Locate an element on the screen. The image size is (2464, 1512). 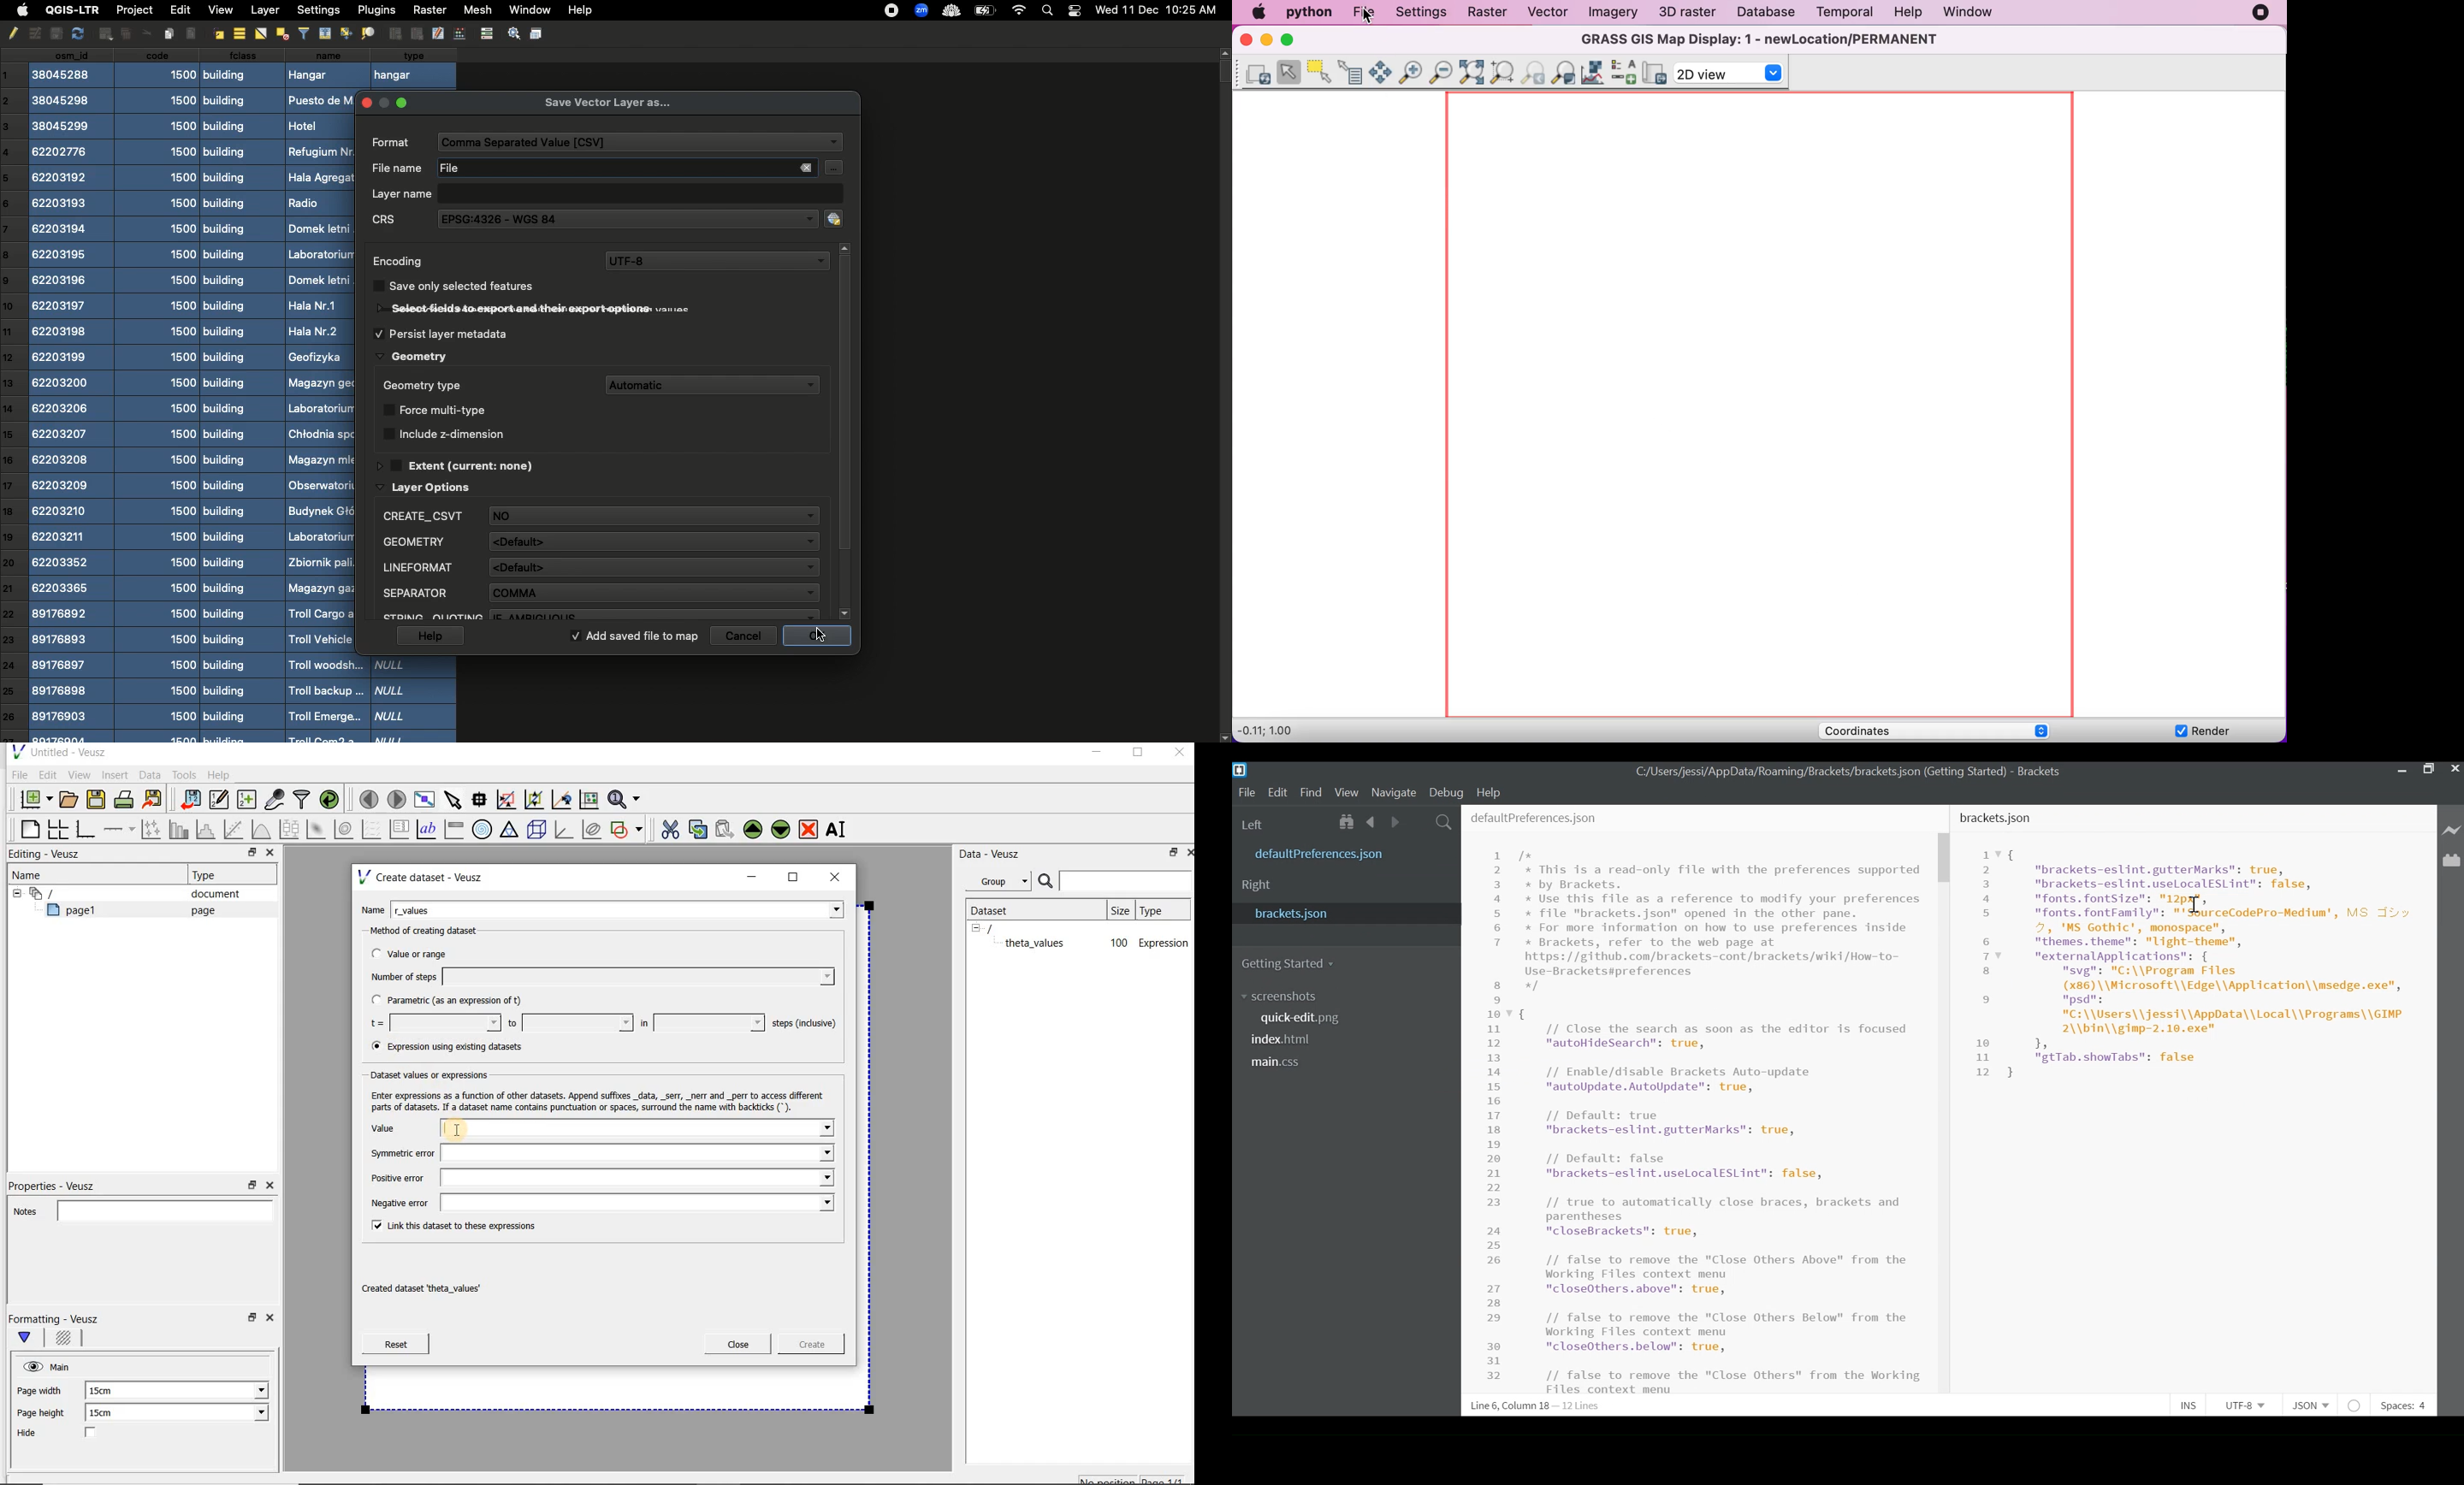
Help is located at coordinates (221, 775).